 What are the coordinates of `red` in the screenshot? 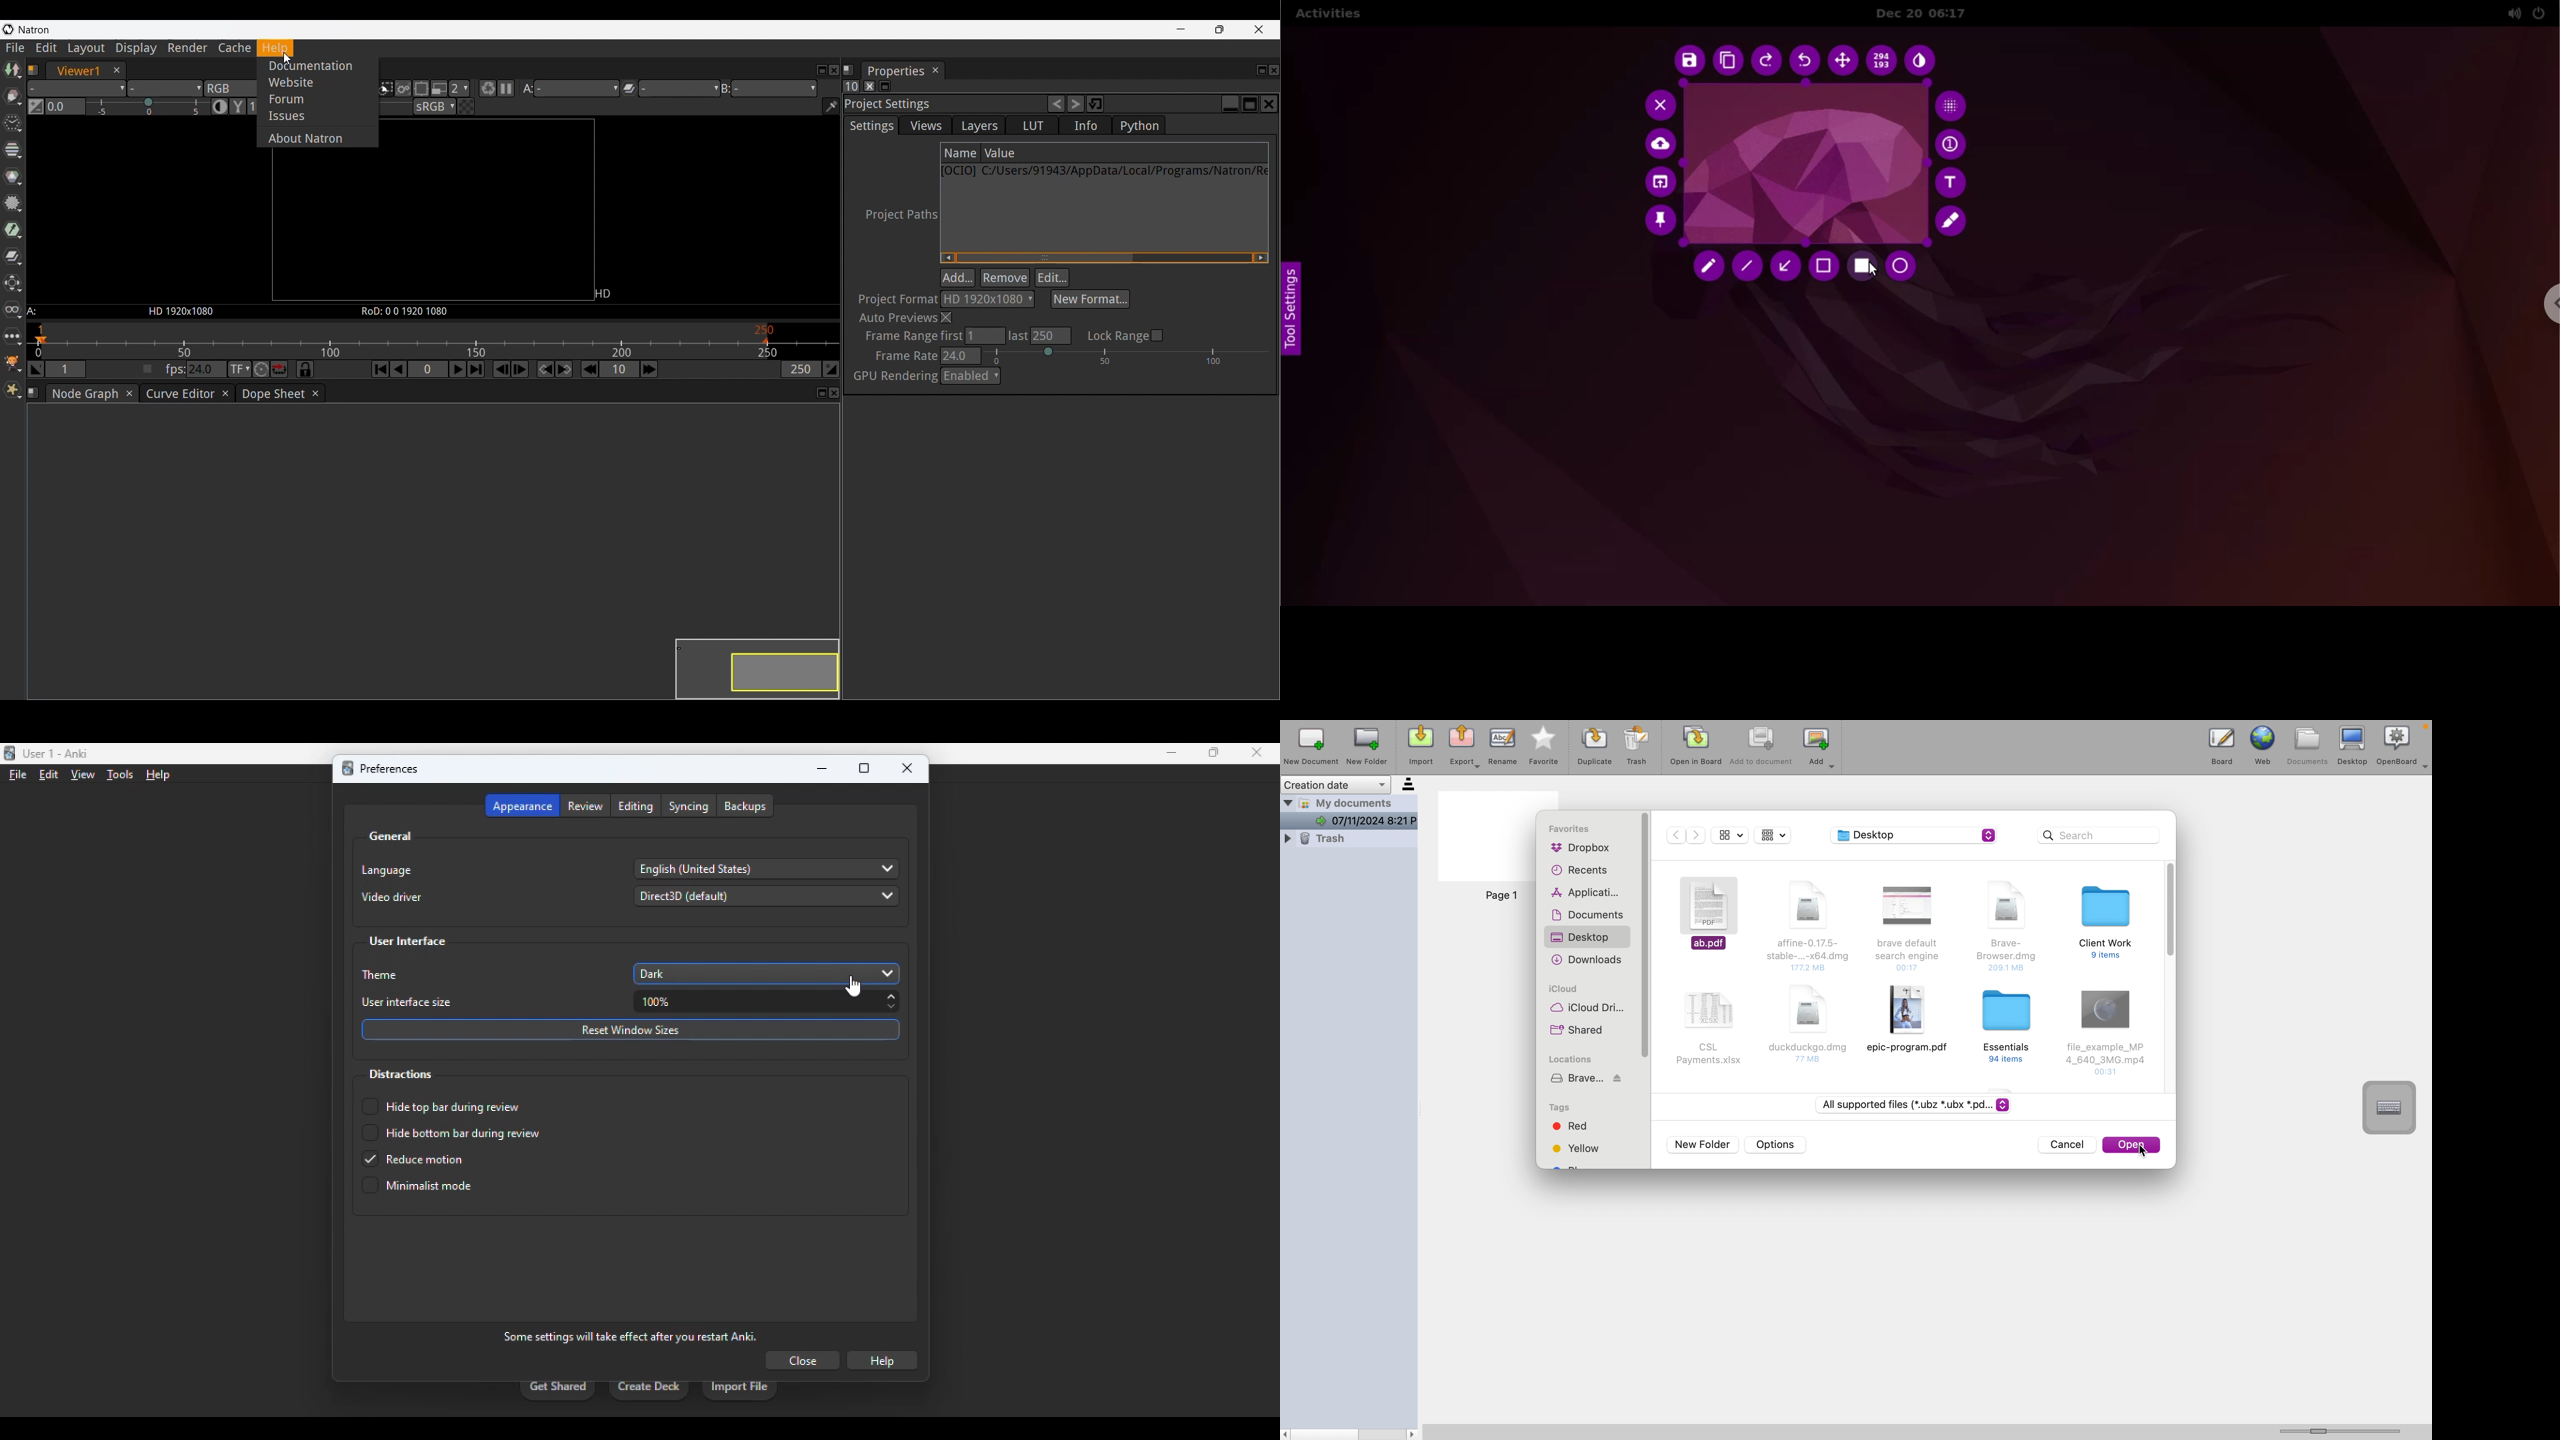 It's located at (1580, 1127).